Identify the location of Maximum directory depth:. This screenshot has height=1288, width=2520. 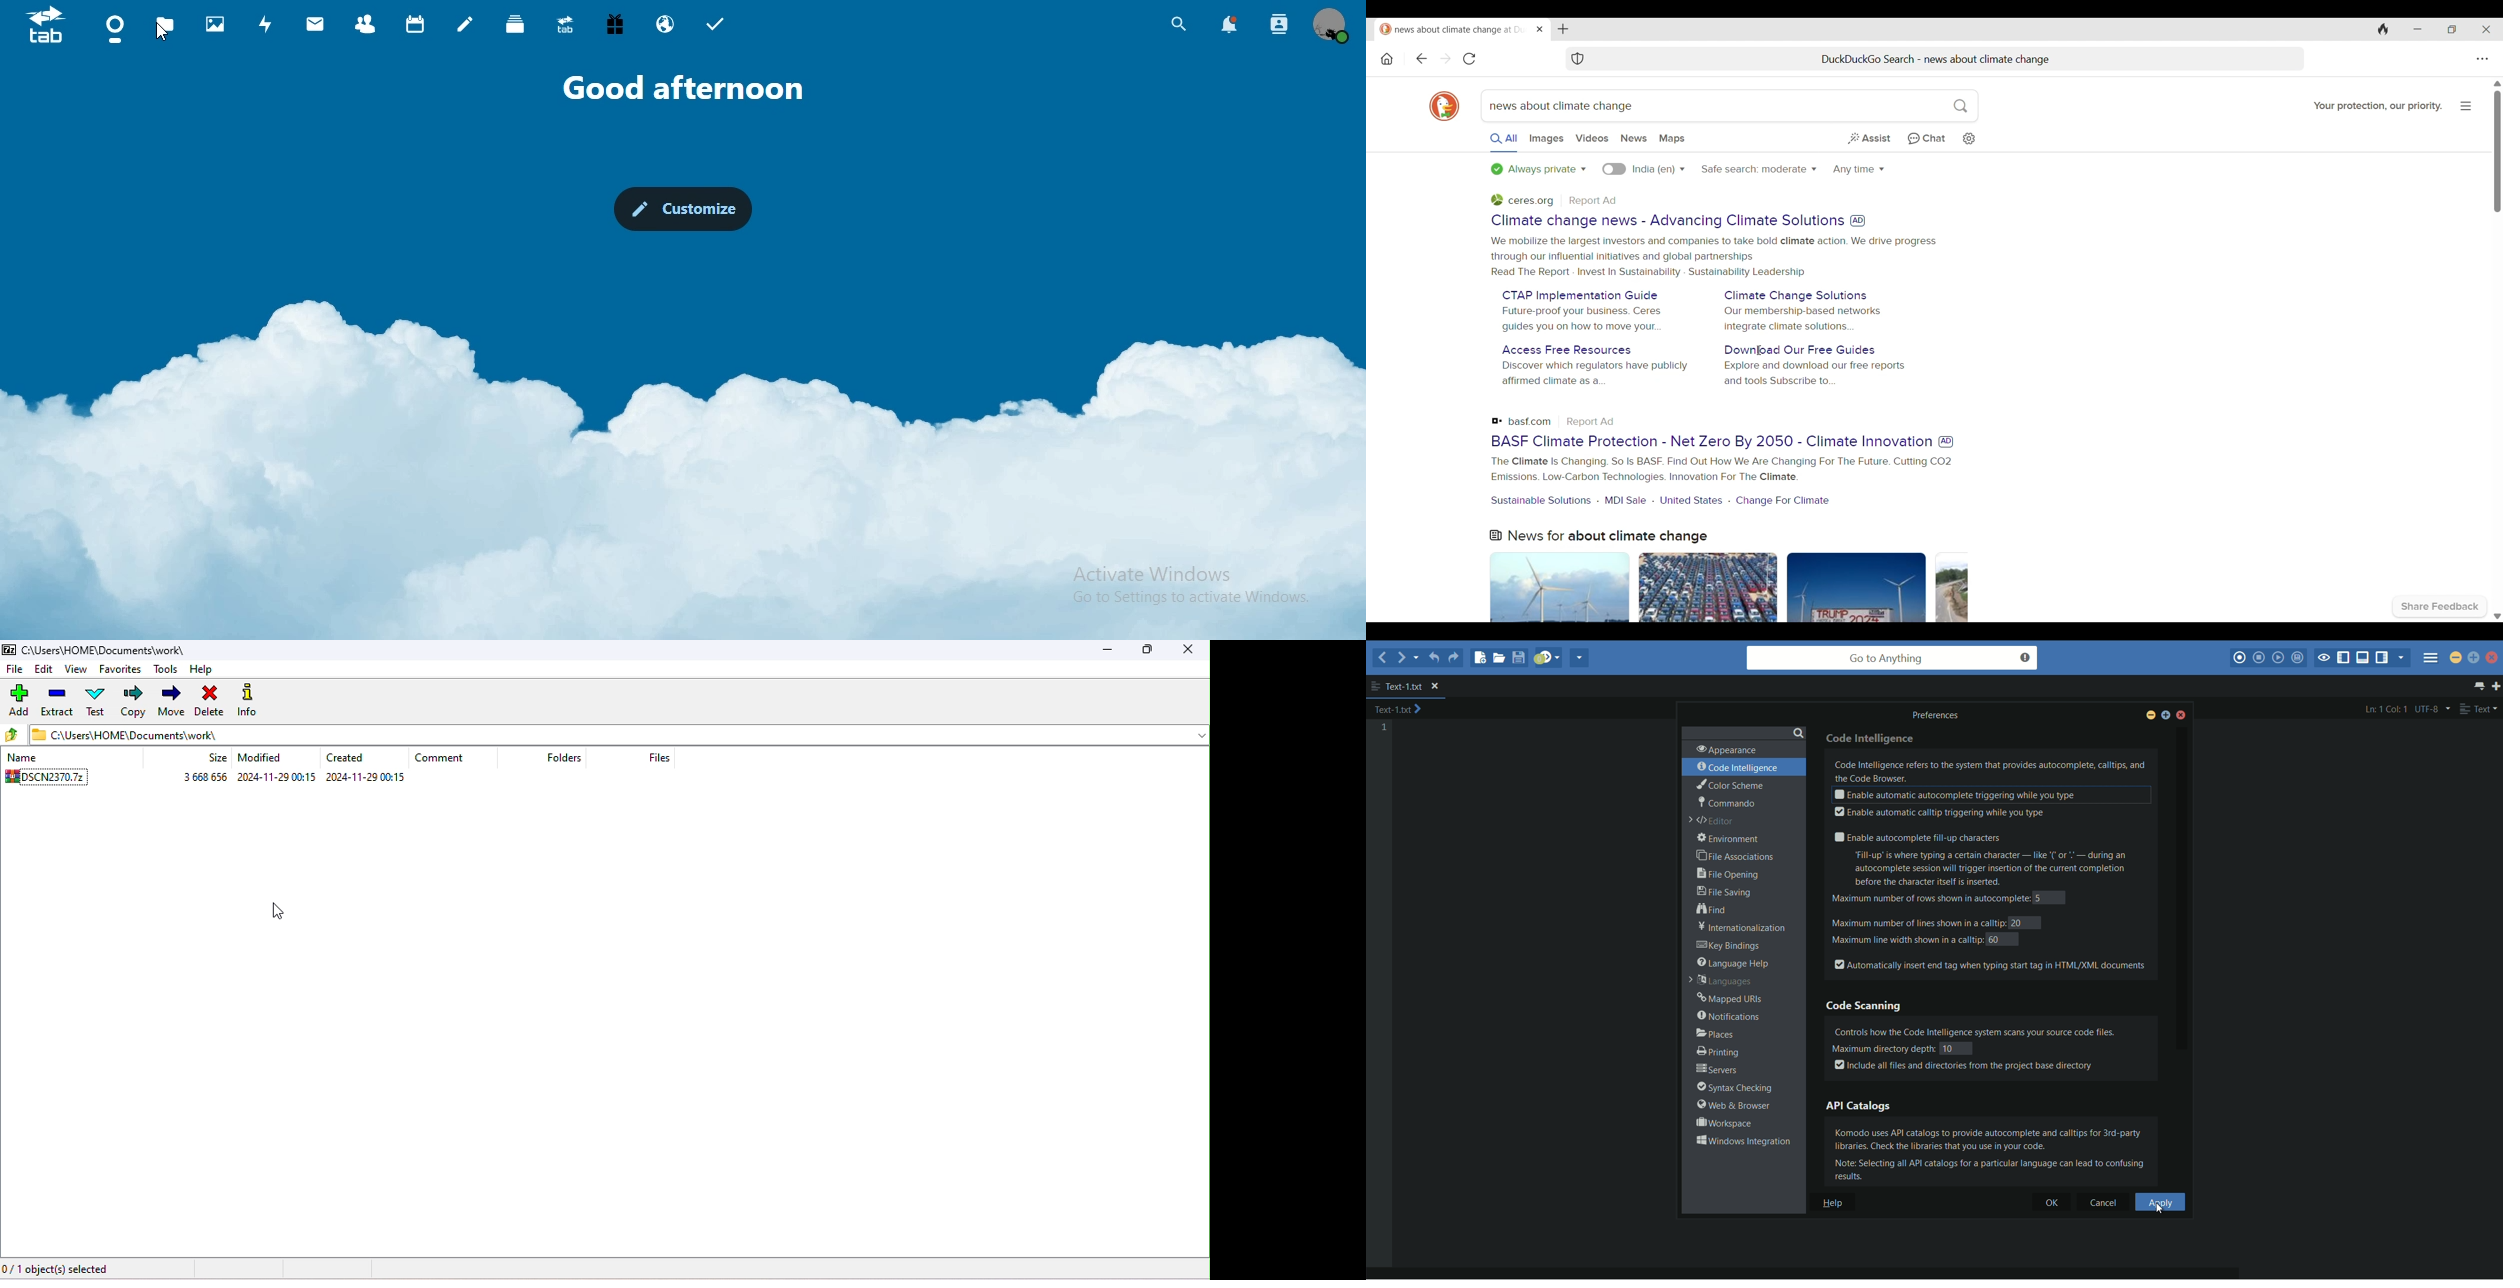
(1882, 1048).